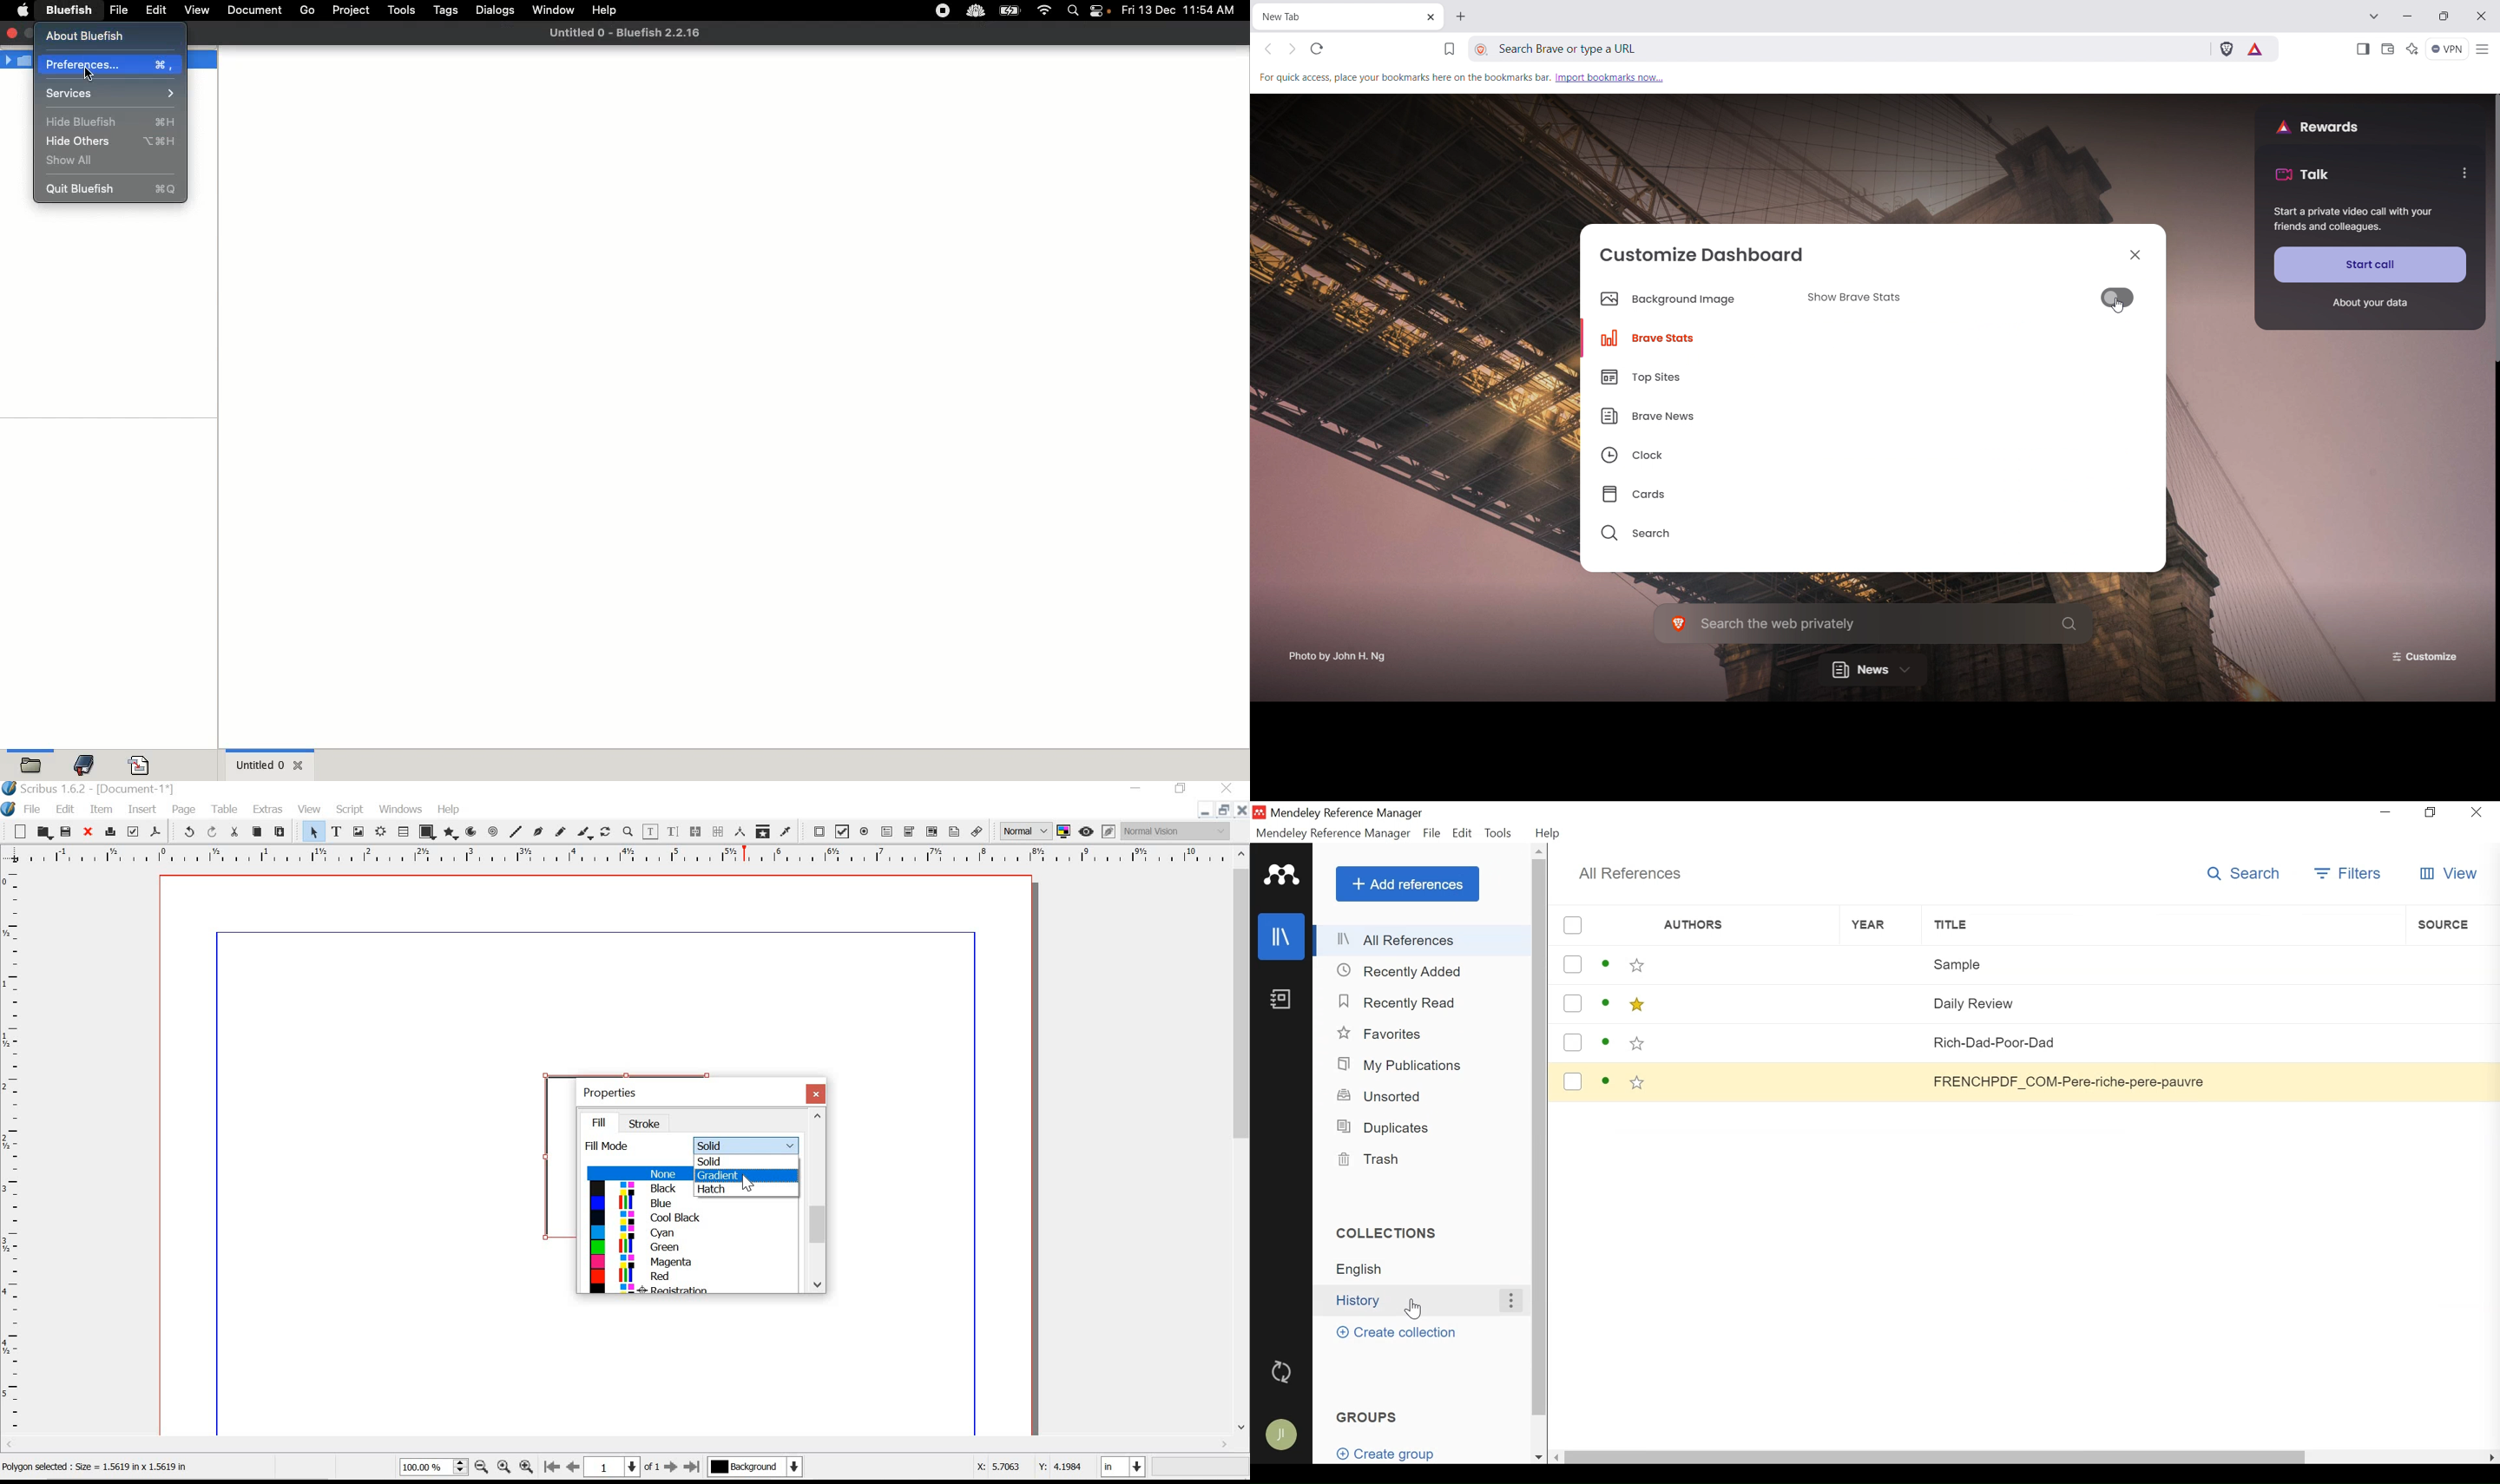 The image size is (2520, 1484). I want to click on Favorites, so click(1382, 1034).